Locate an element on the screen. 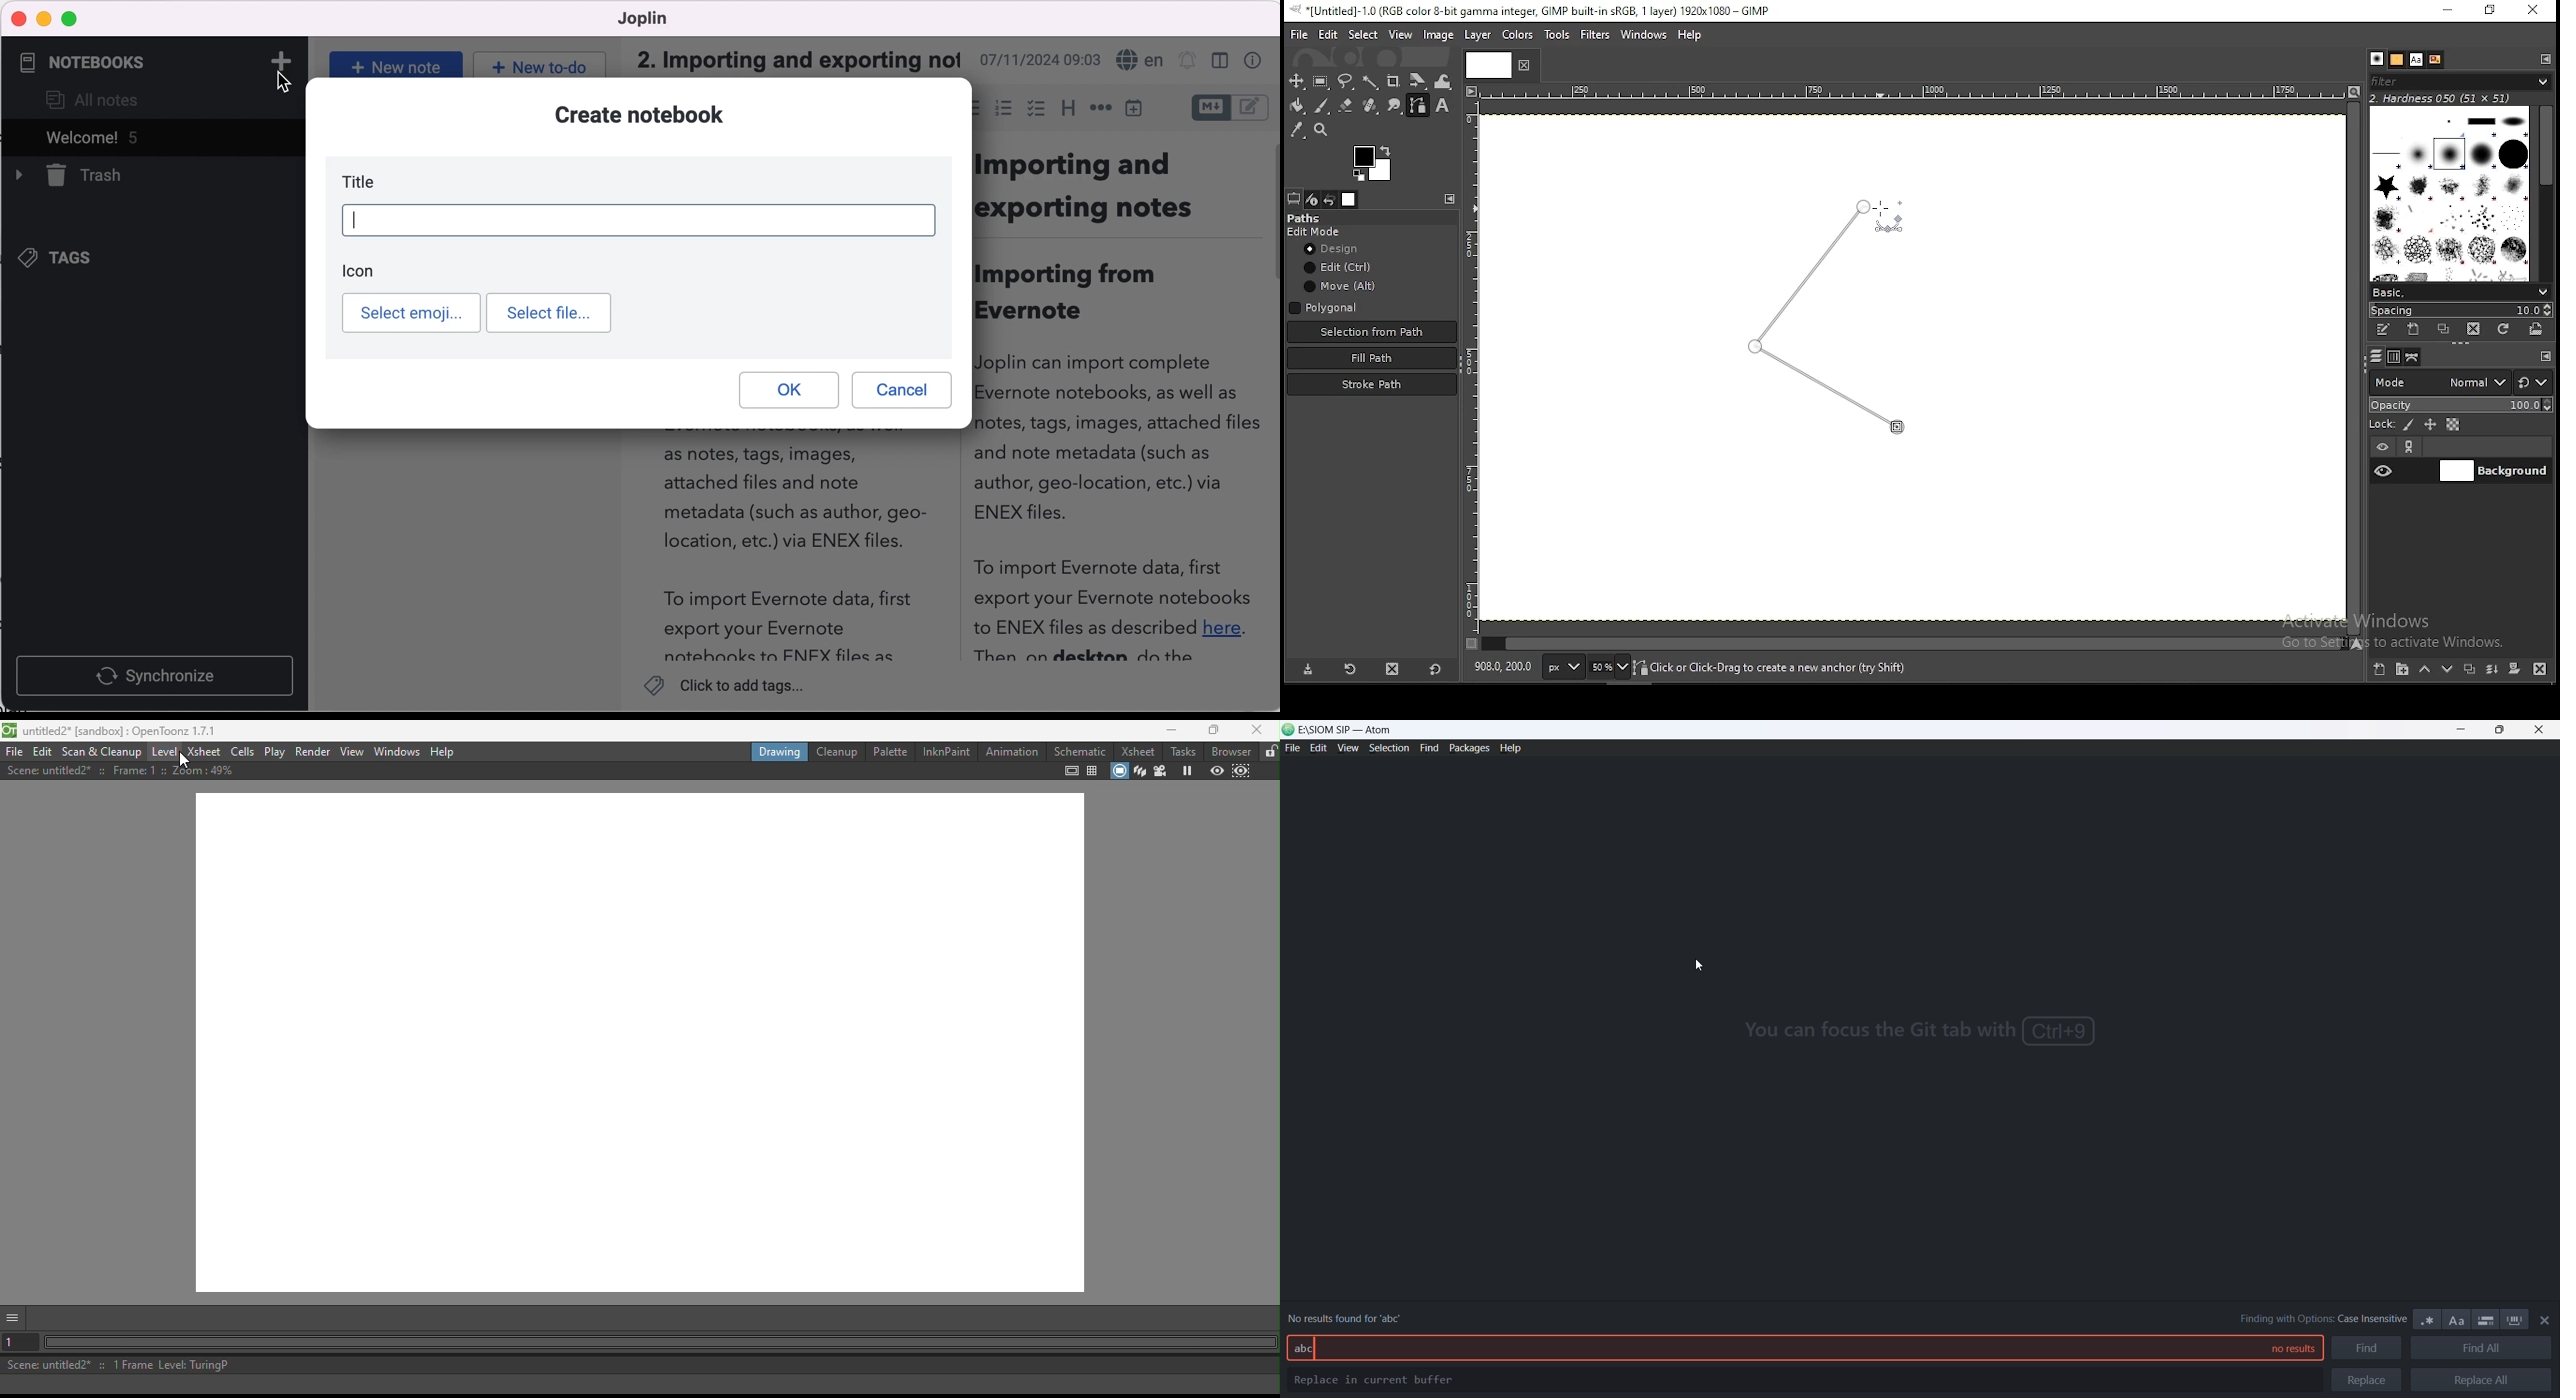 The height and width of the screenshot is (1400, 2576). trash is located at coordinates (88, 176).